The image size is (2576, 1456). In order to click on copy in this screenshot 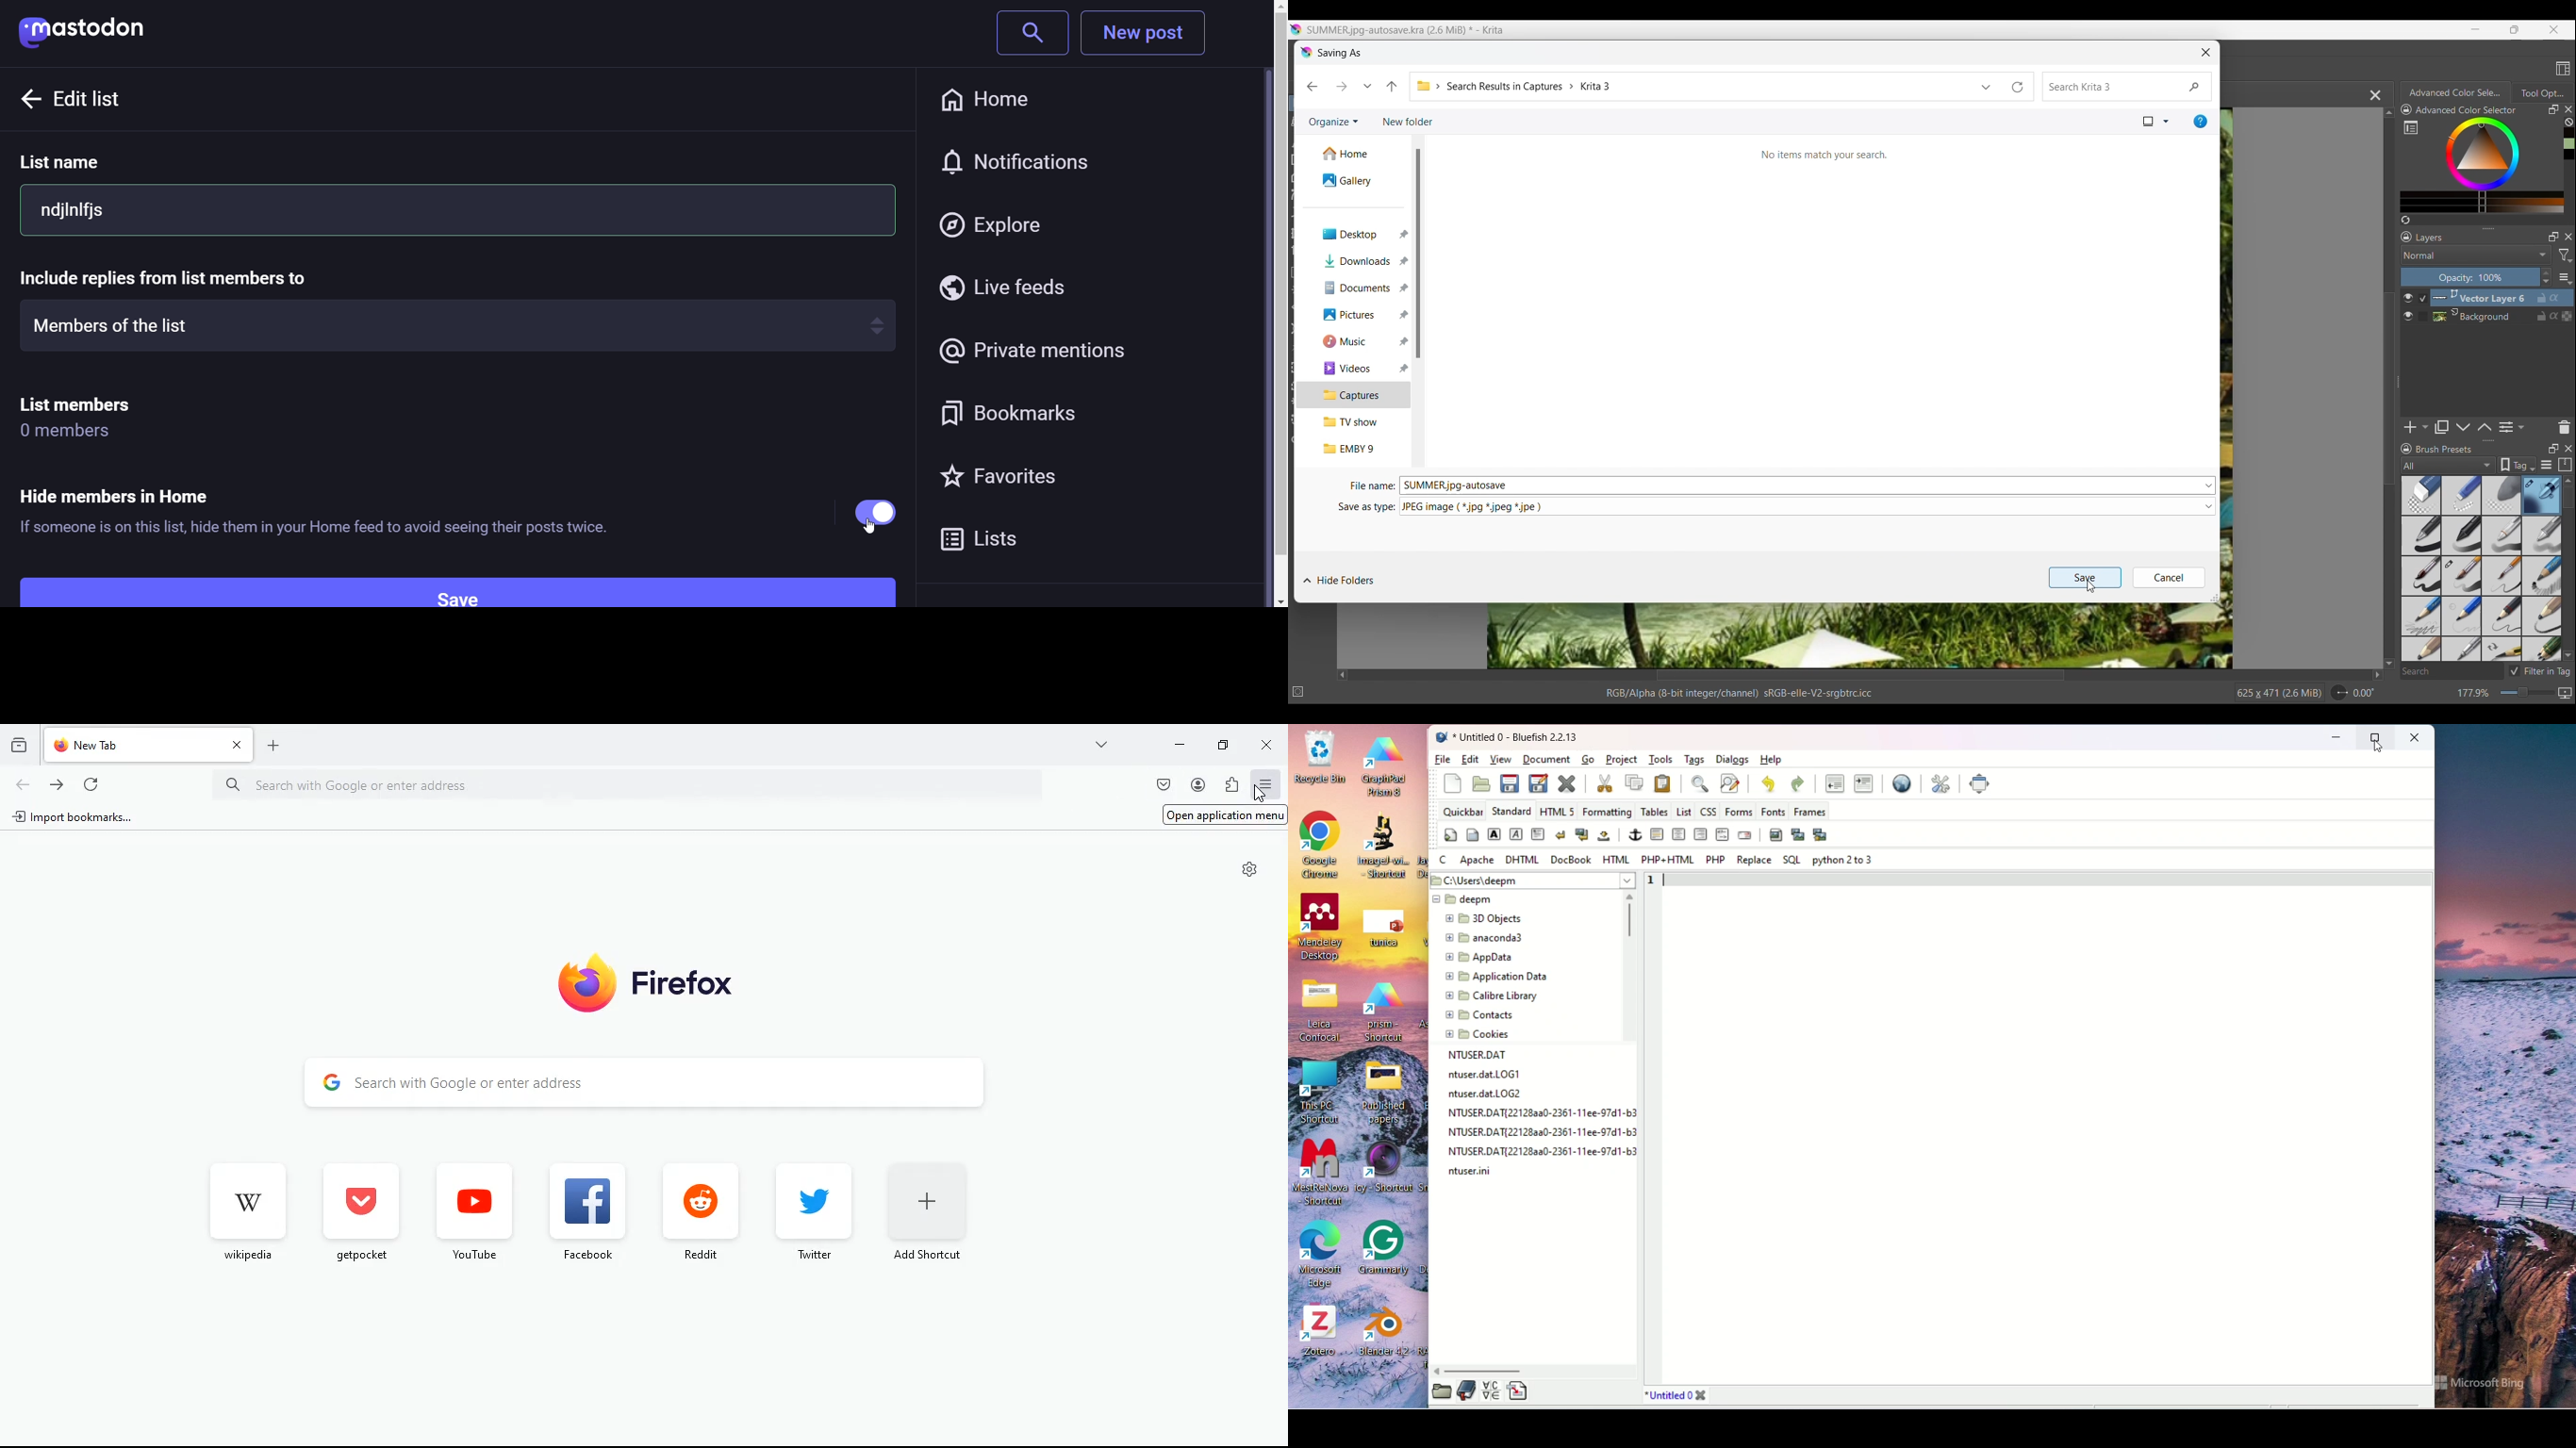, I will do `click(1633, 783)`.